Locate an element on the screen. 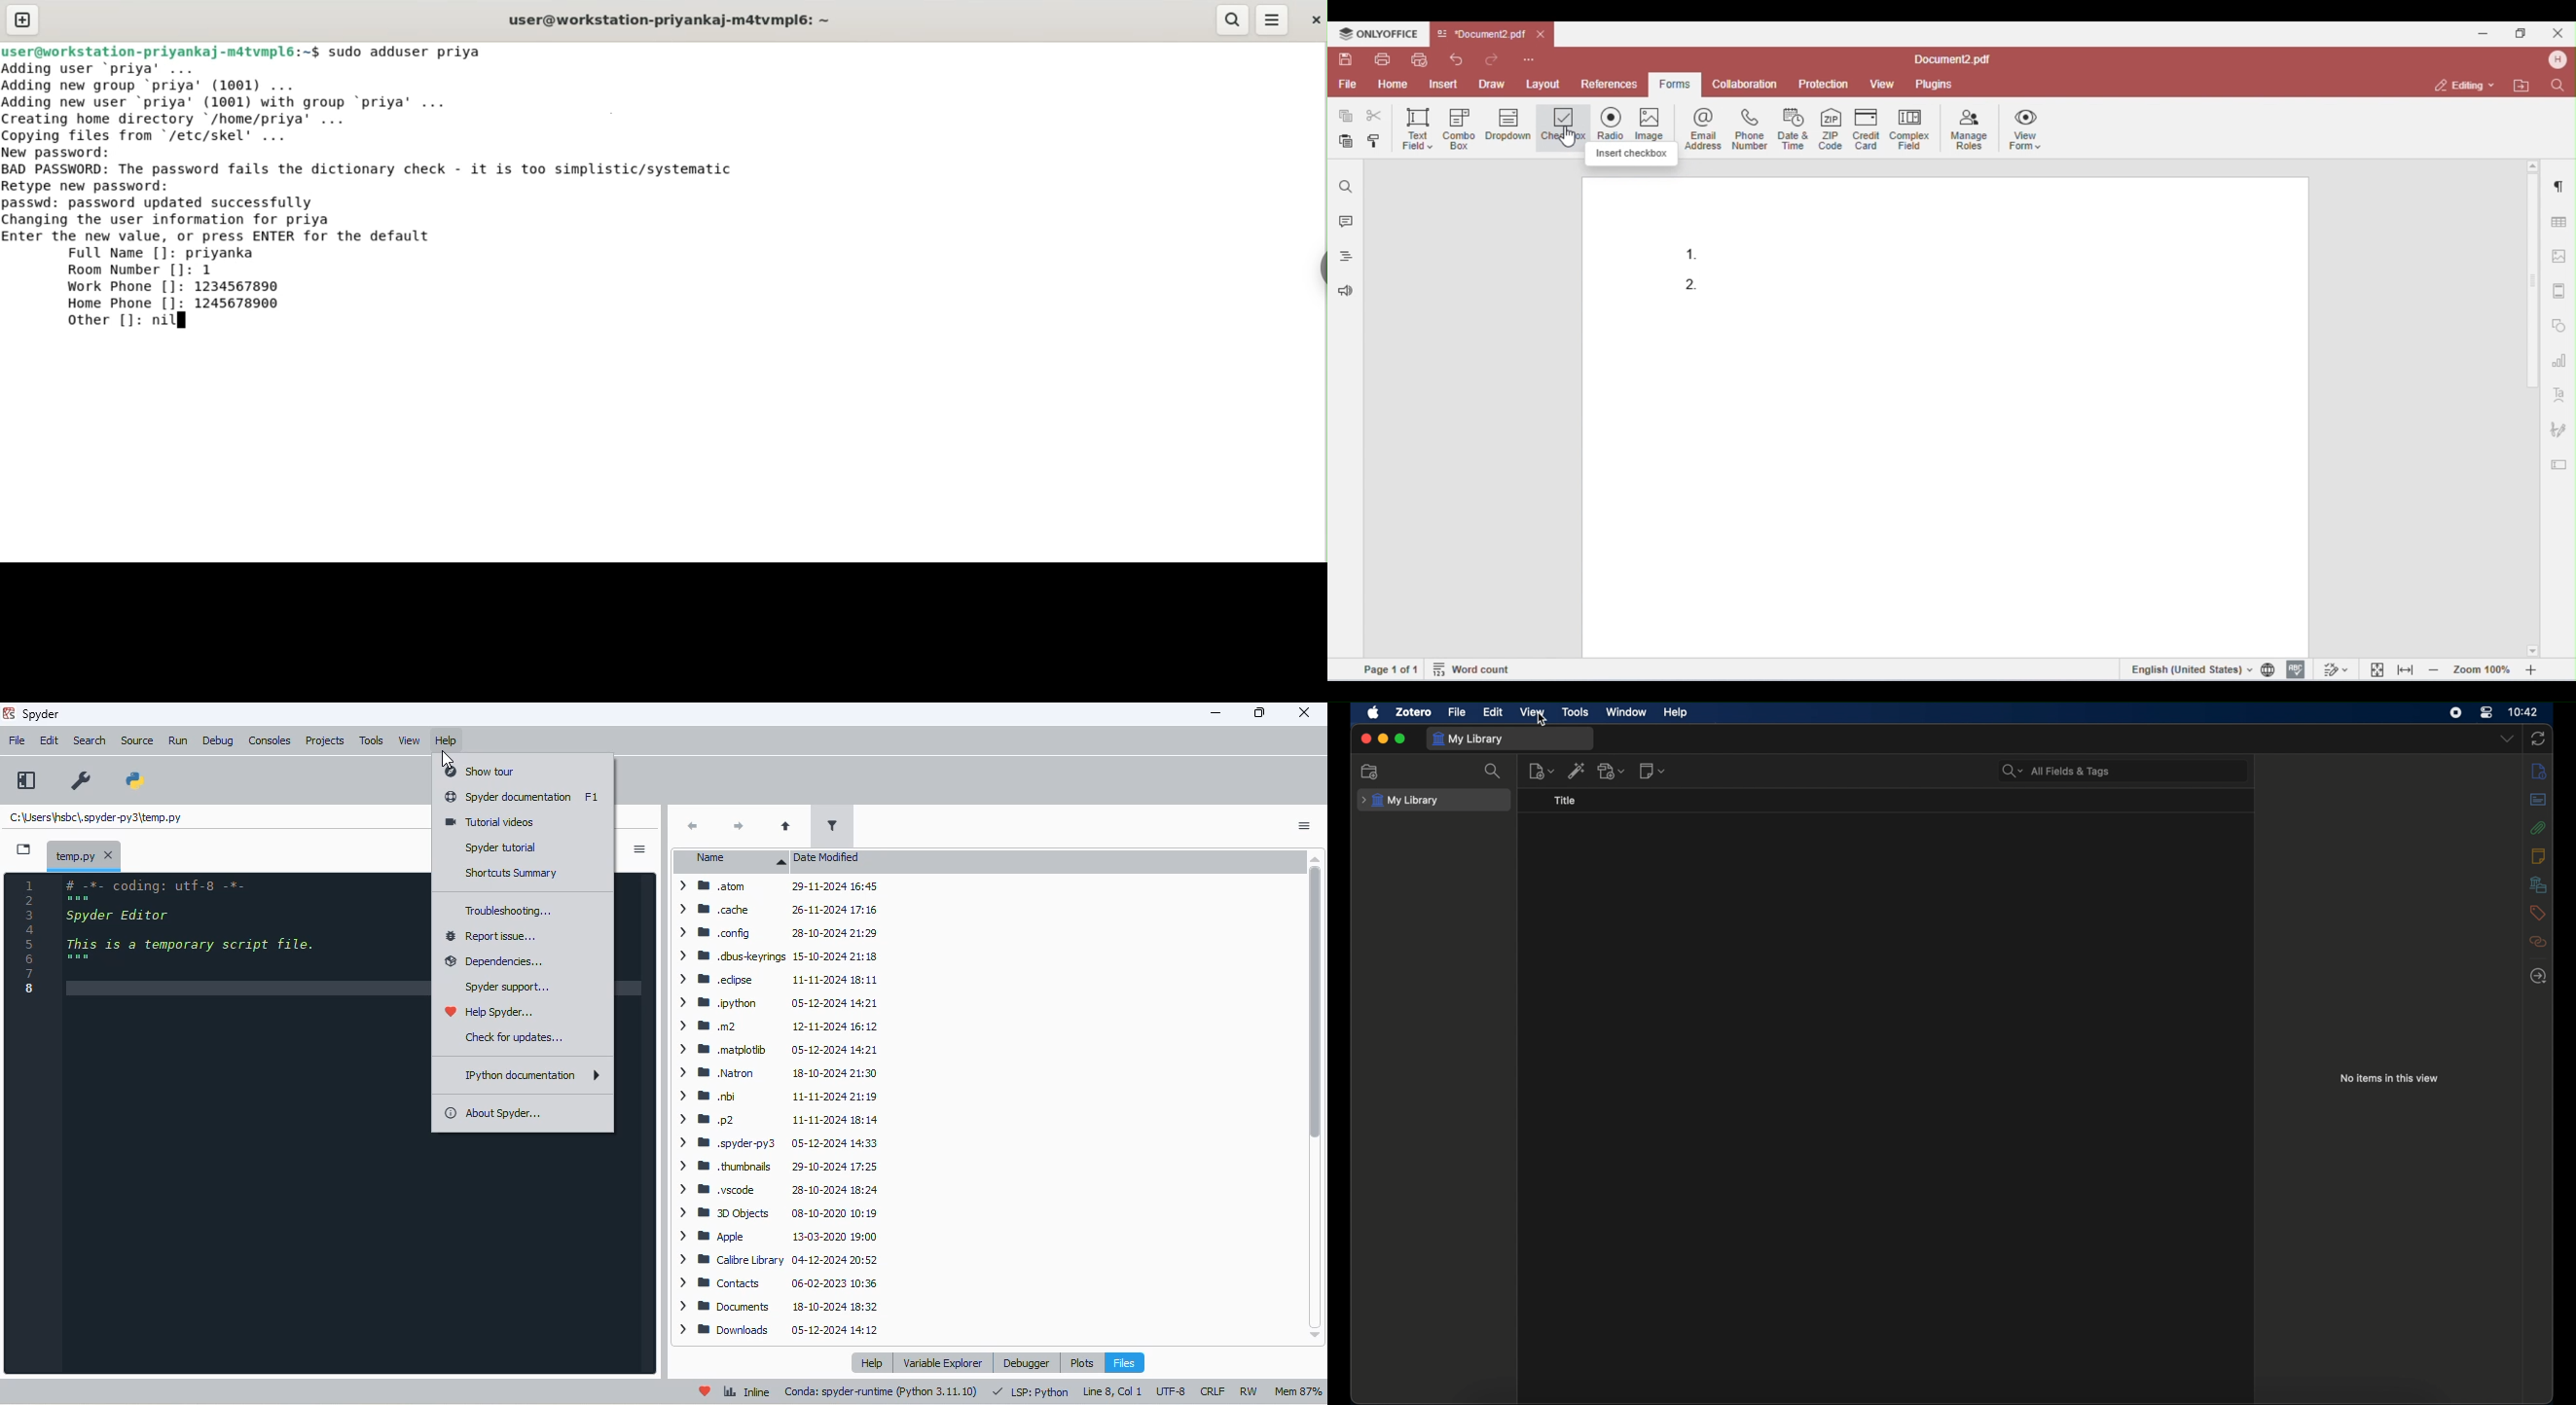 This screenshot has width=2576, height=1428. BAD PASSWORD: The password fails the dictionary check. it is too simplistic/systematic is located at coordinates (393, 170).